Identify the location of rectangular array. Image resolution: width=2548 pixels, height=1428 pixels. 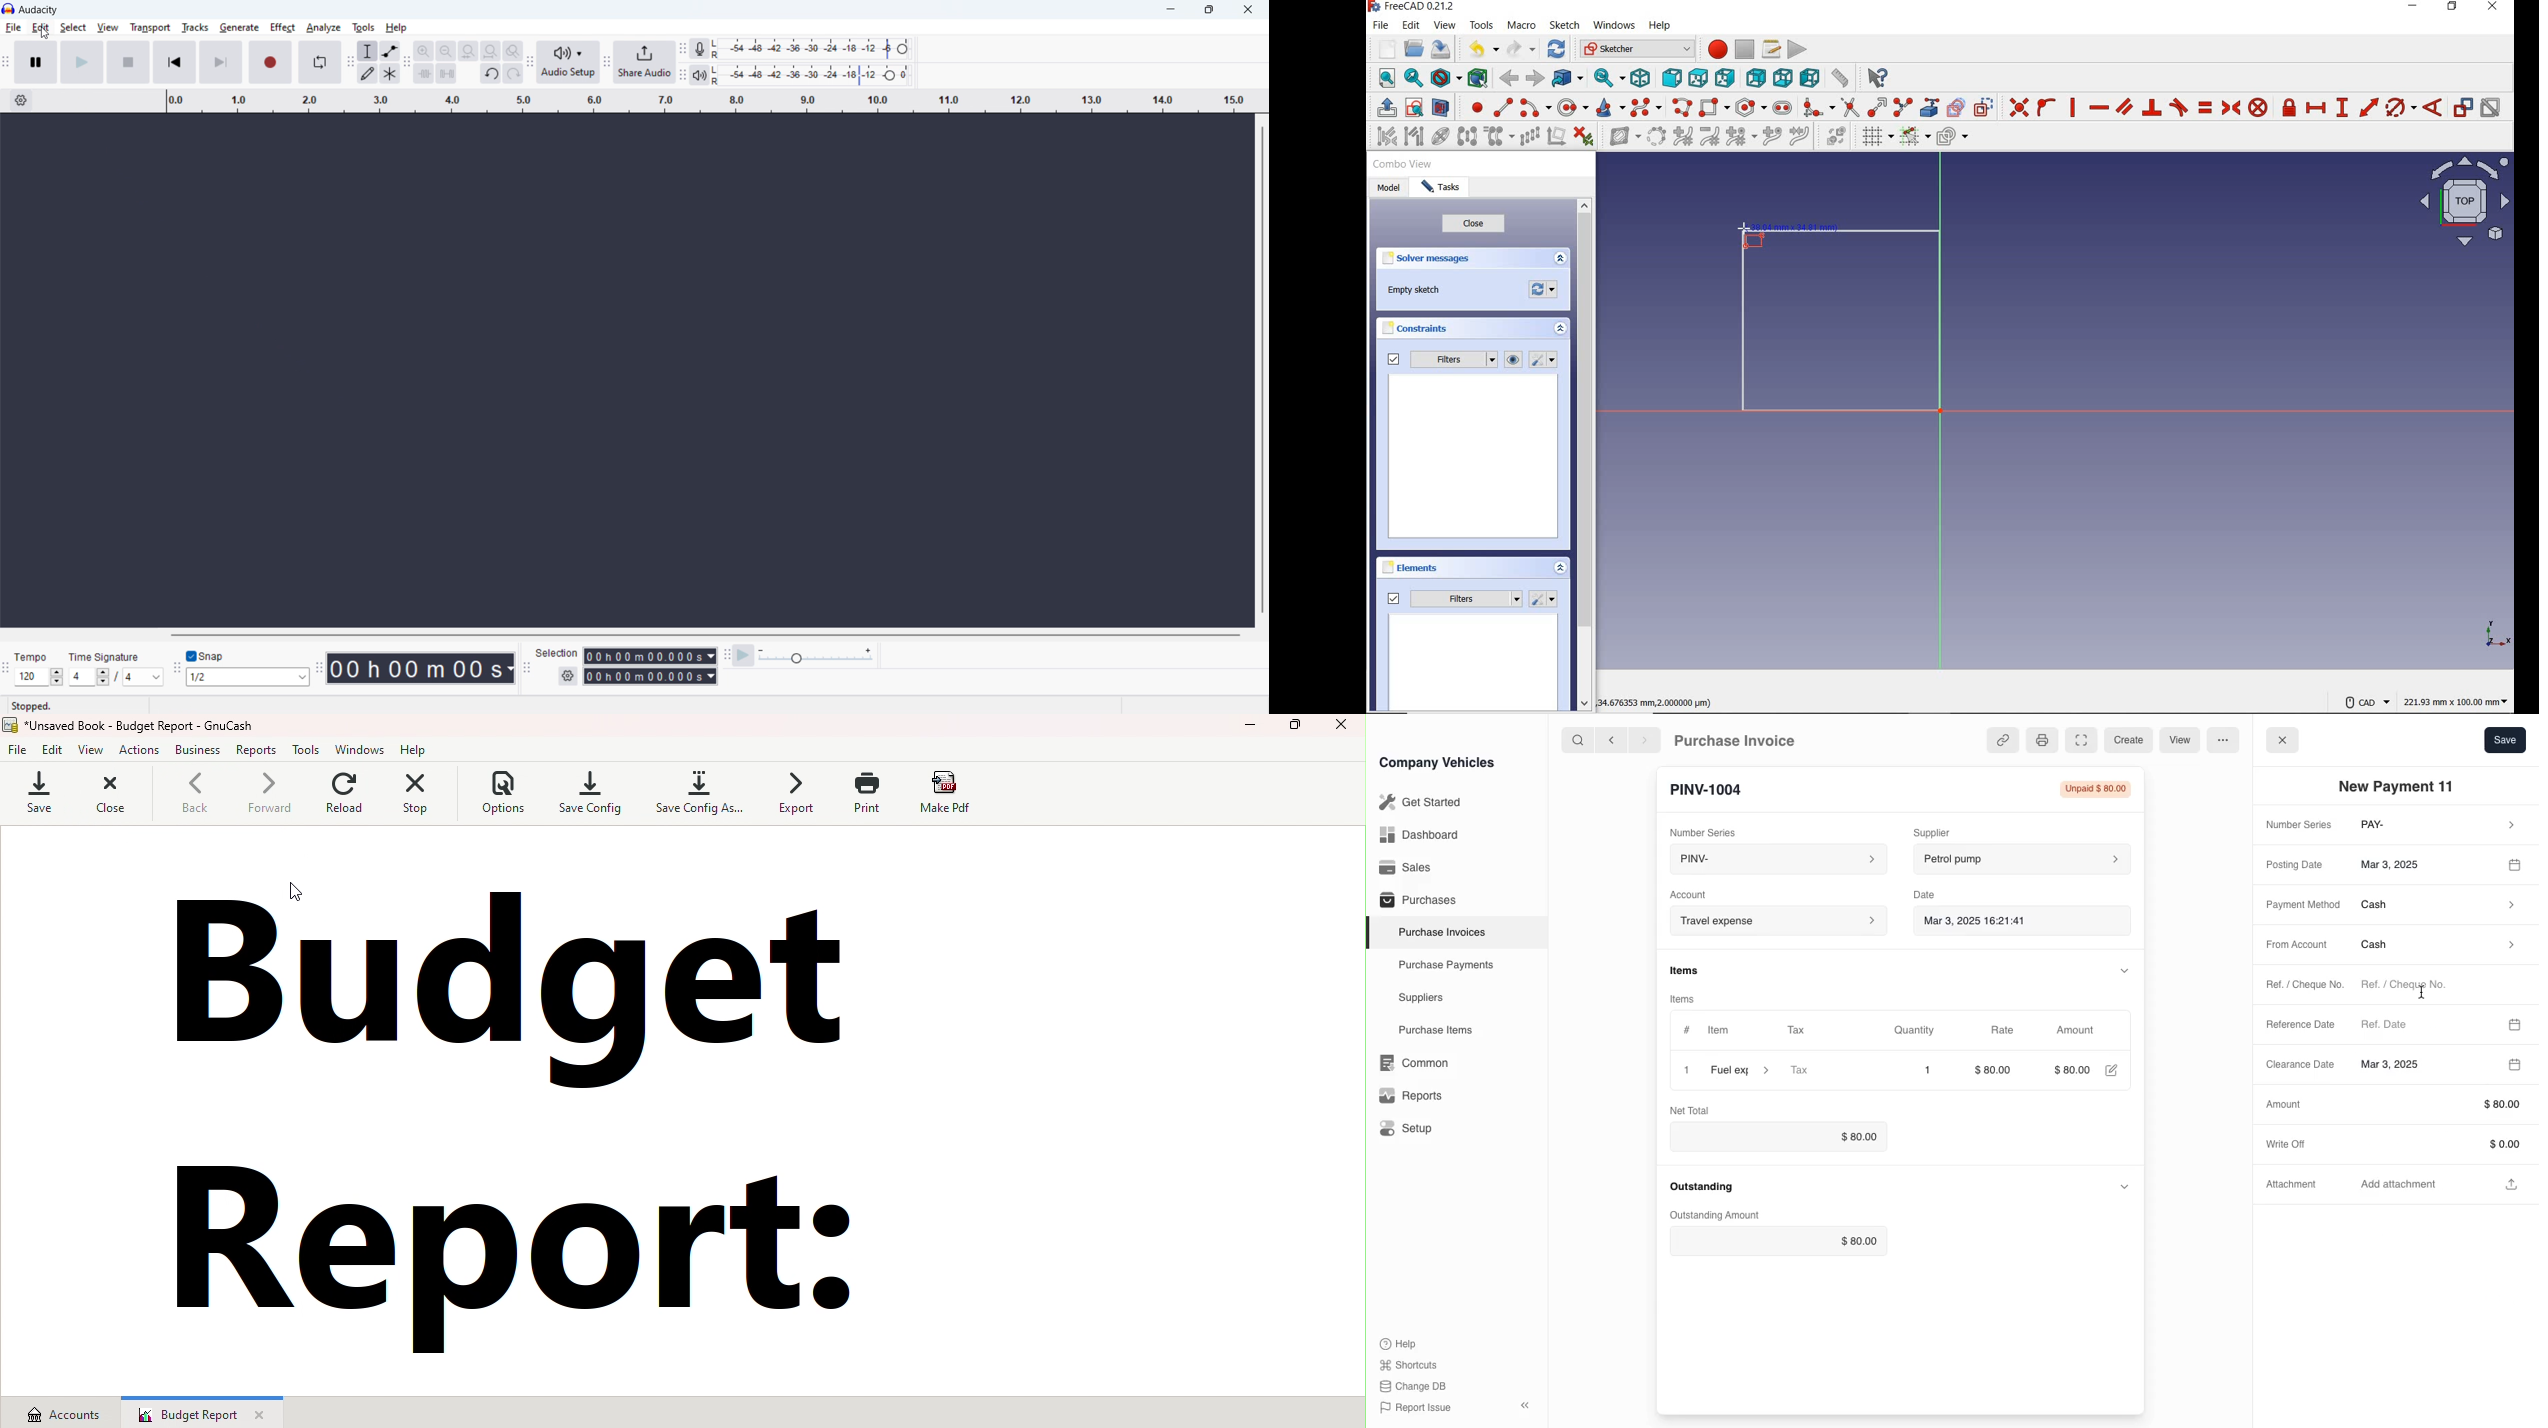
(1530, 137).